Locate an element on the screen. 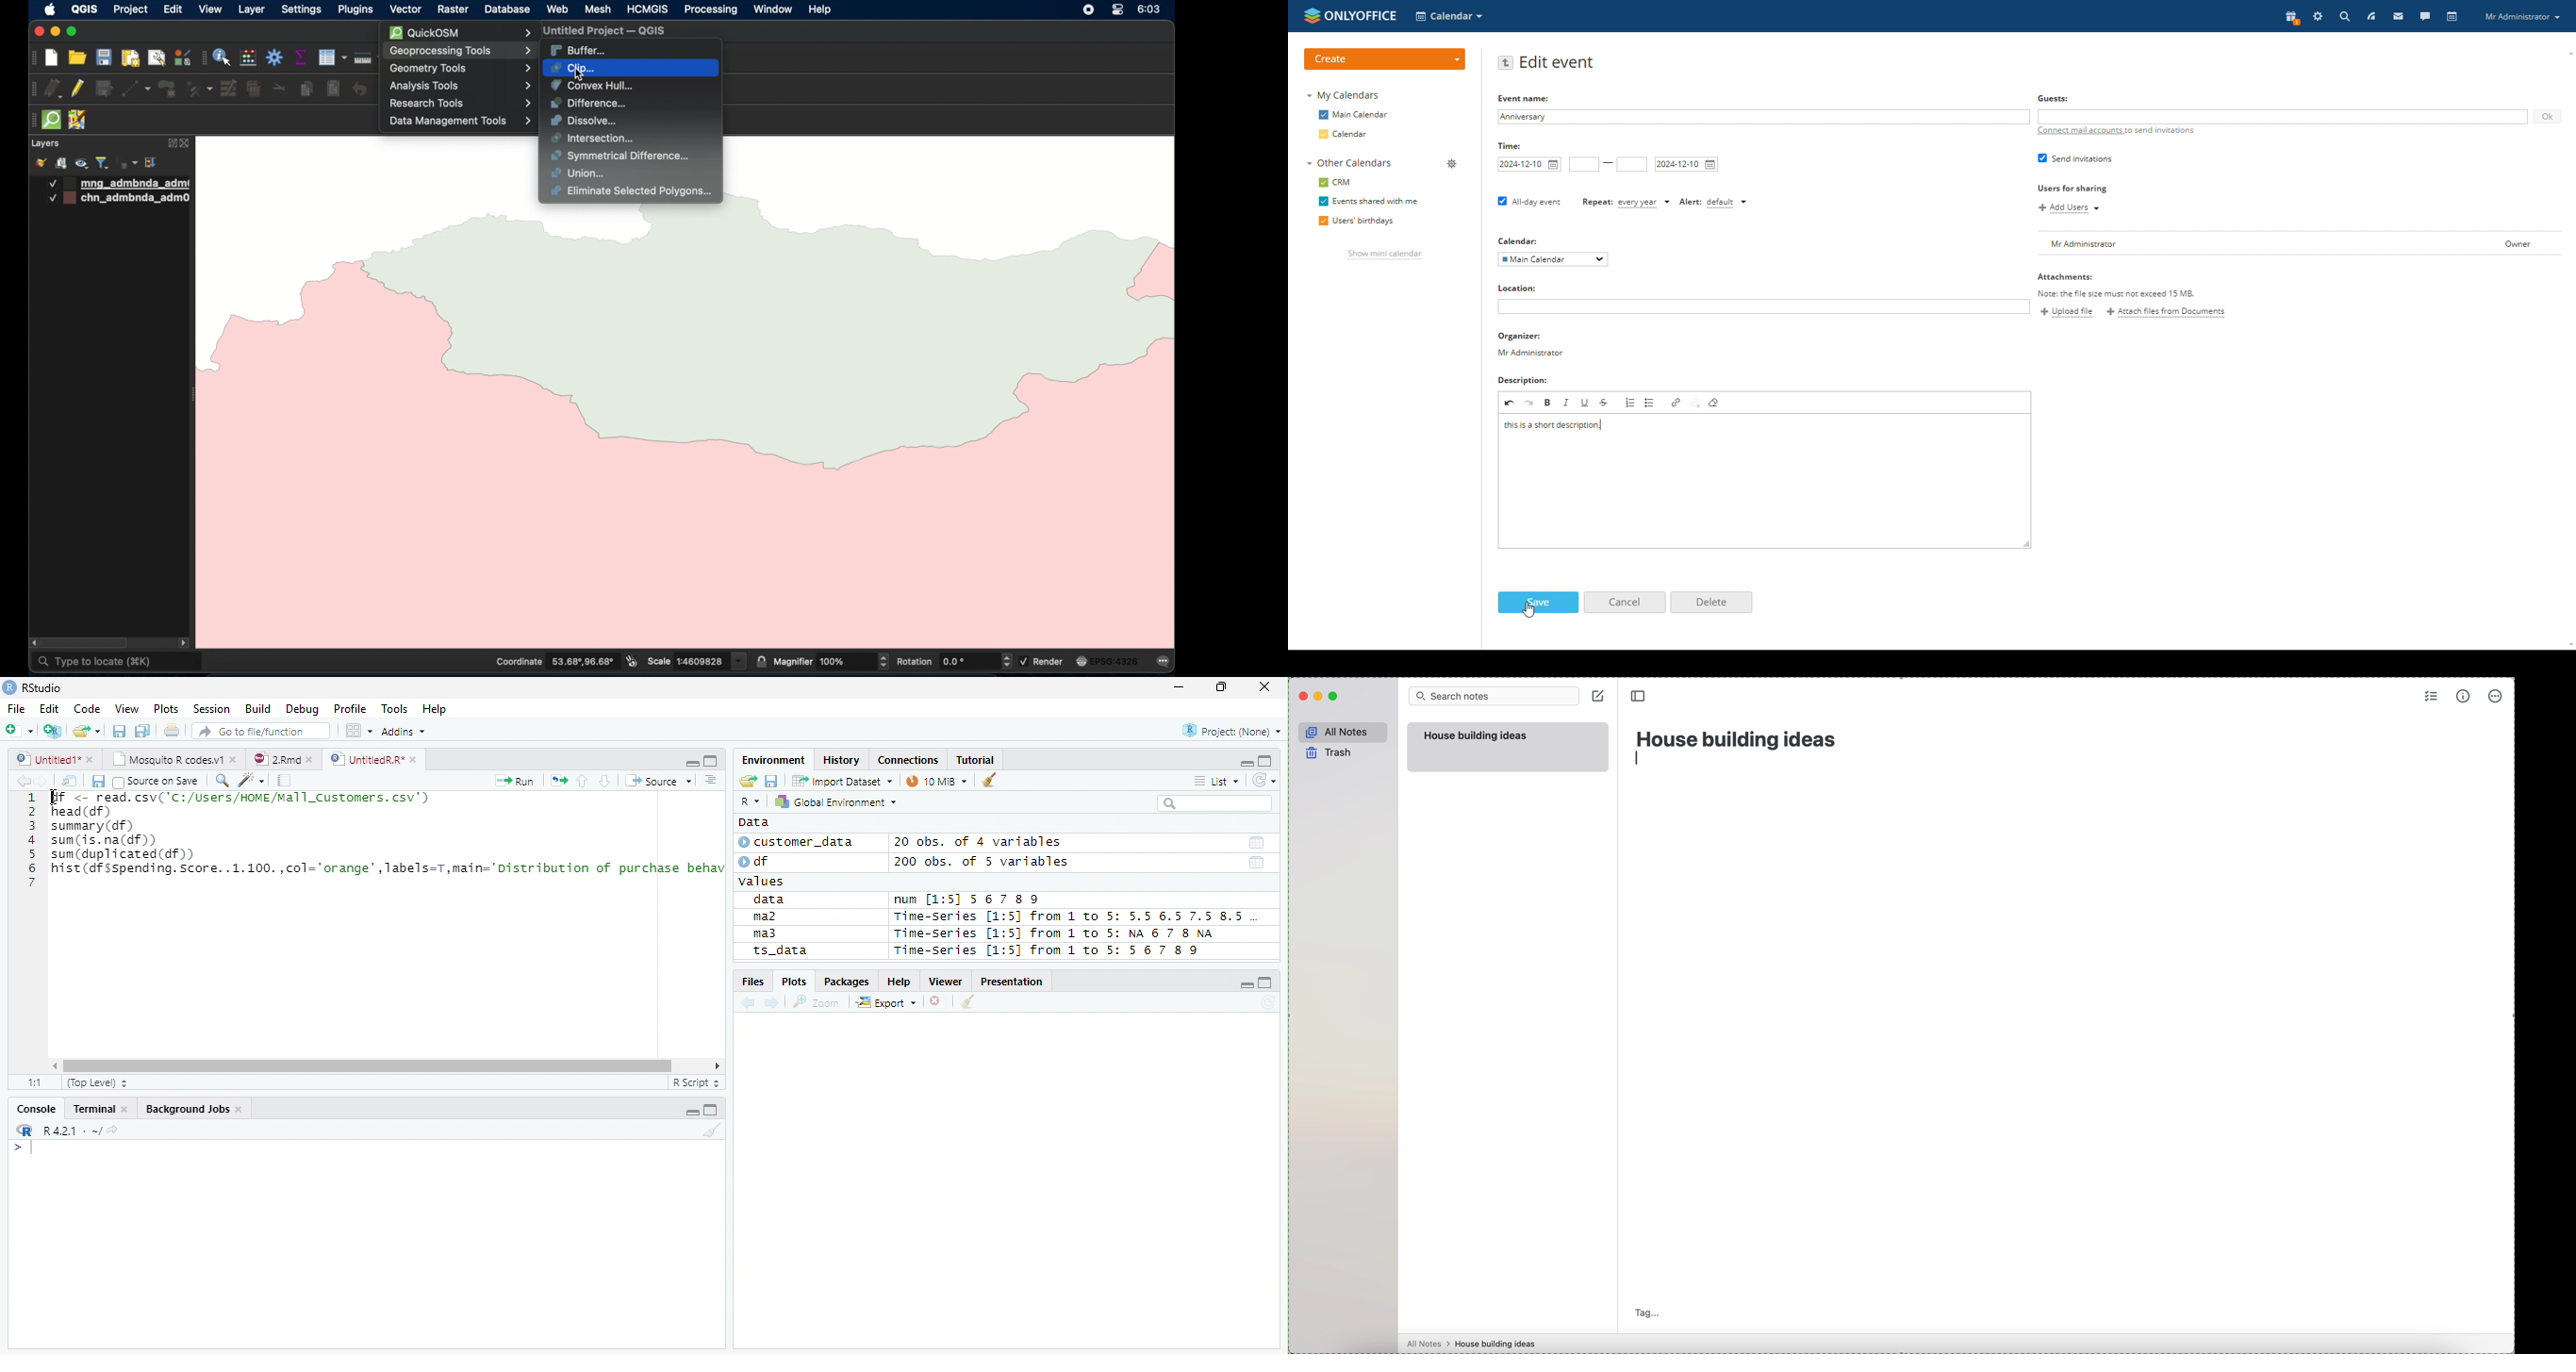 This screenshot has width=2576, height=1372. ie. <~ FEAR. CSVL 'CL/ USEFI / NINE /aT LENT InerS. Cov)

ead (df)

summary (df)

sun (is. na(df))

sum(duplicated(df))

hist (df Sspending. Score. .1.100. ,col="orange" , Tabels=T,main="Distribution of purchase behav
| is located at coordinates (389, 843).